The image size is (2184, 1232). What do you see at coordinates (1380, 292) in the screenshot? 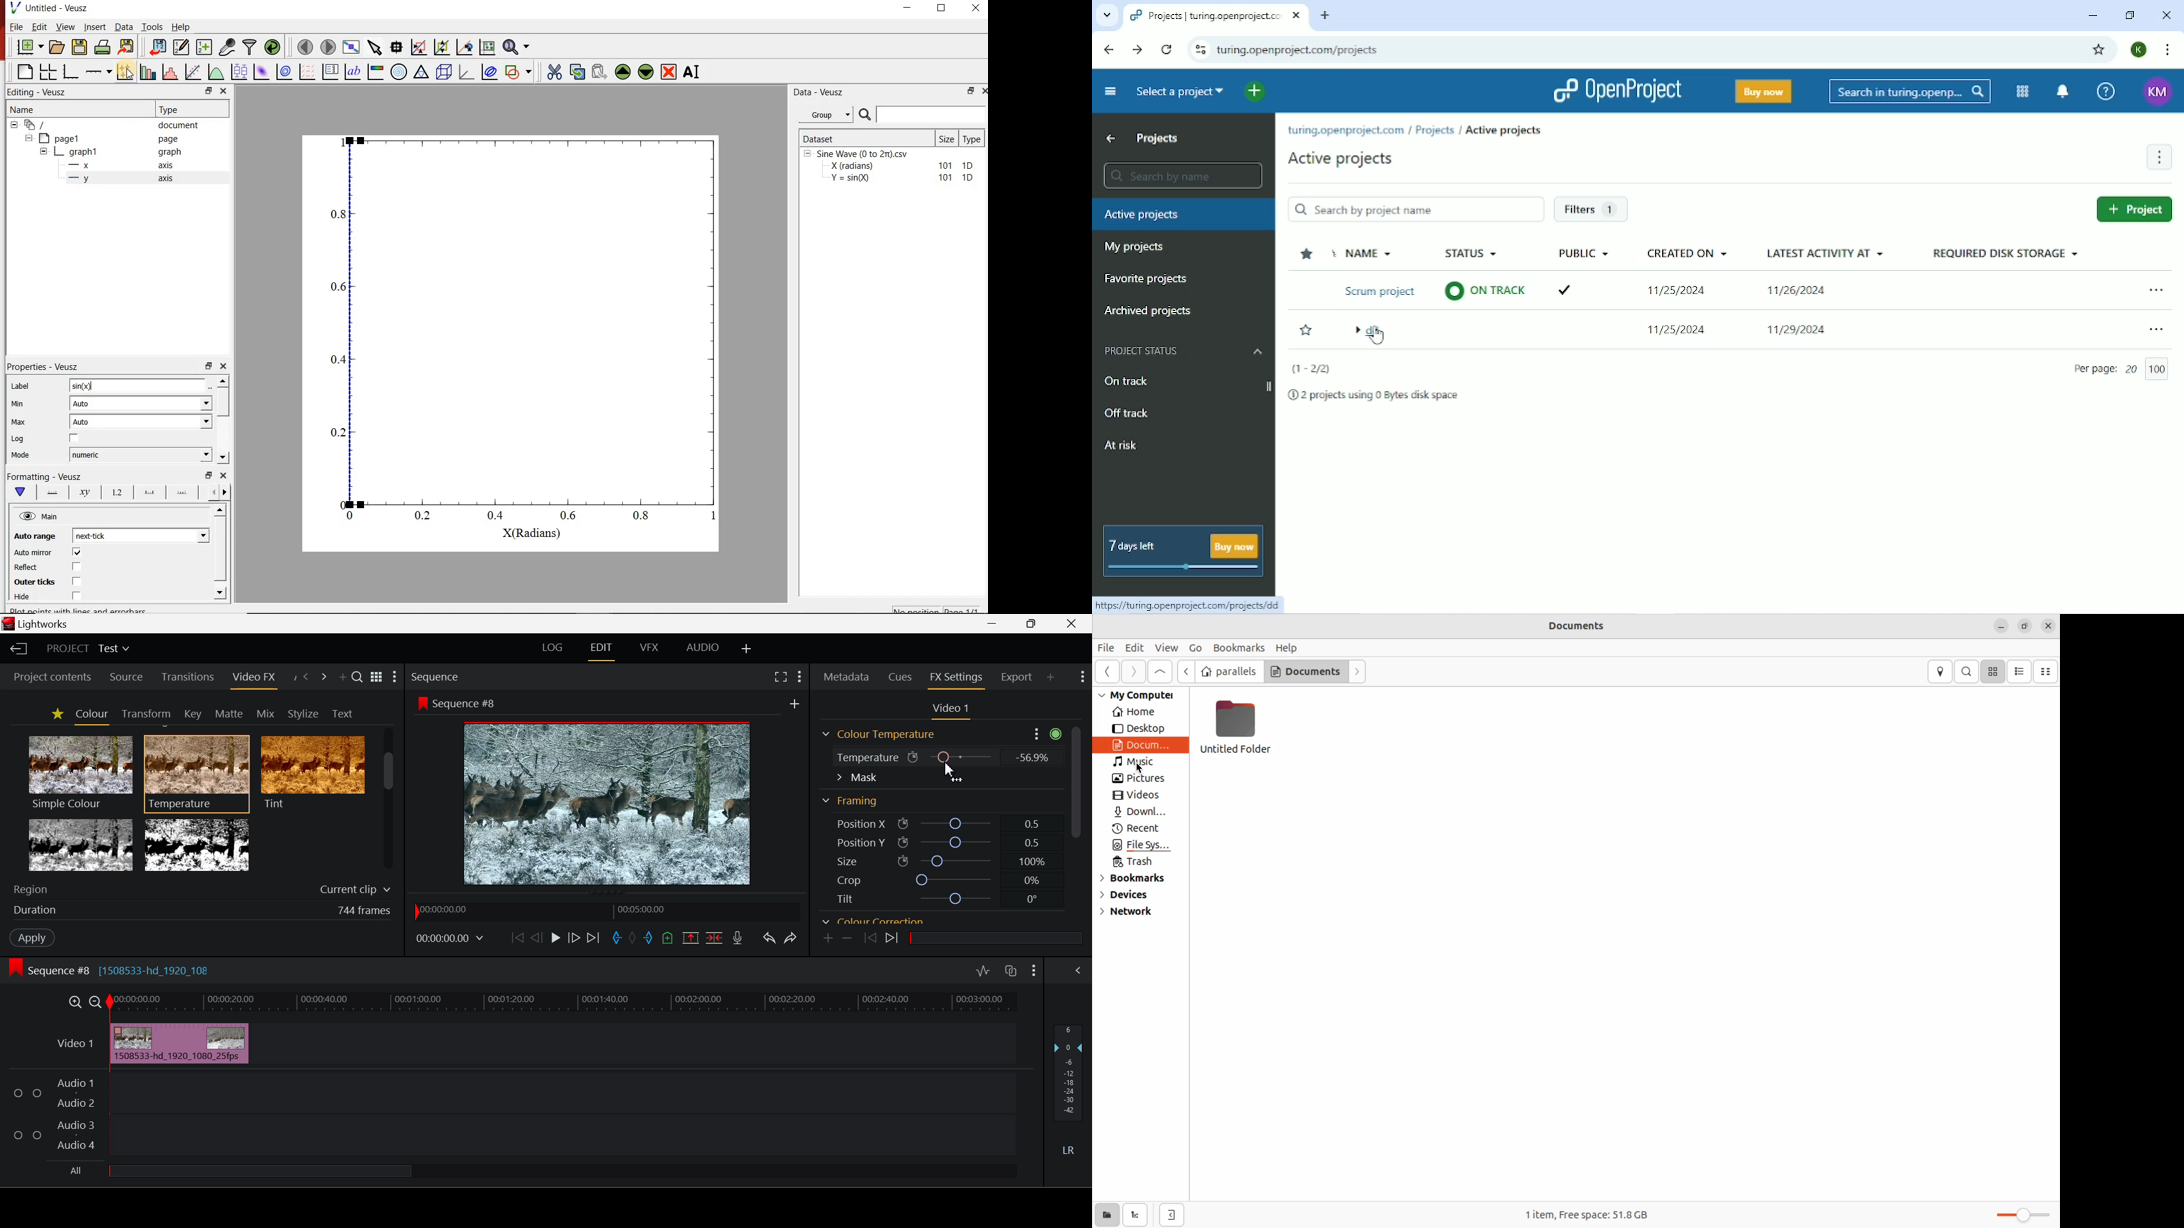
I see `Scrum project` at bounding box center [1380, 292].